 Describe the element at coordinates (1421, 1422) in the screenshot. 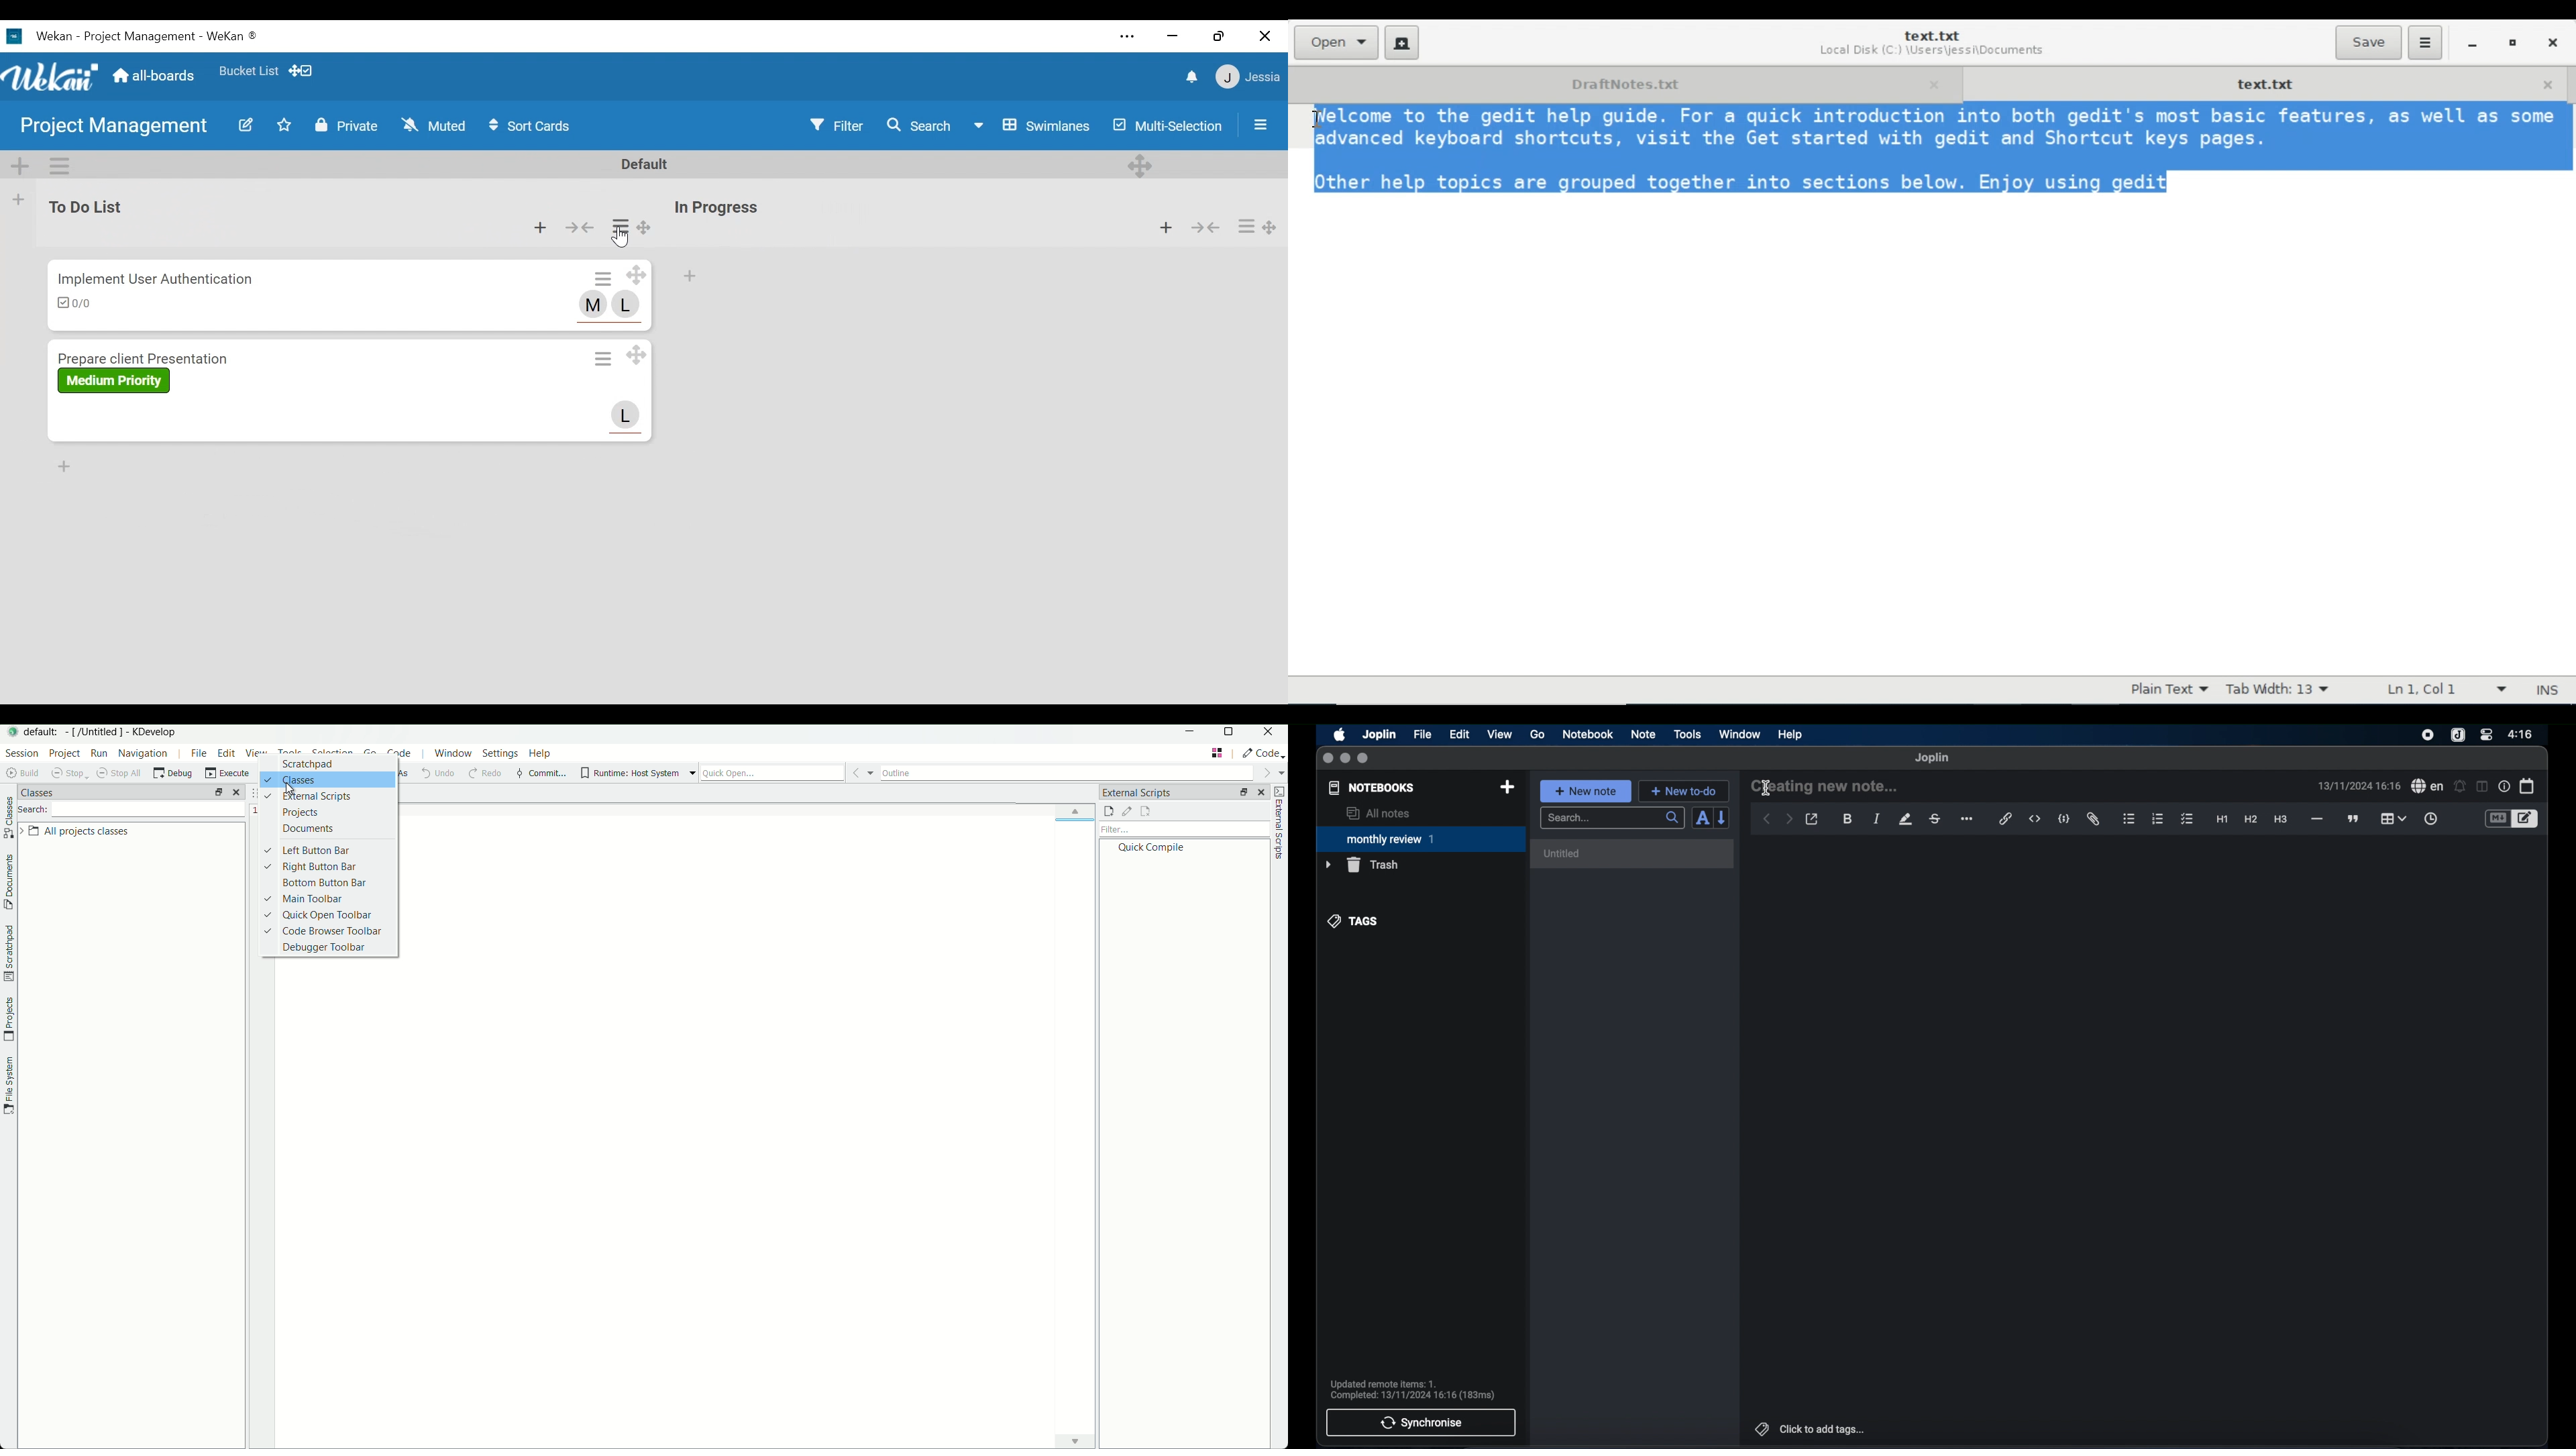

I see `synchronise` at that location.